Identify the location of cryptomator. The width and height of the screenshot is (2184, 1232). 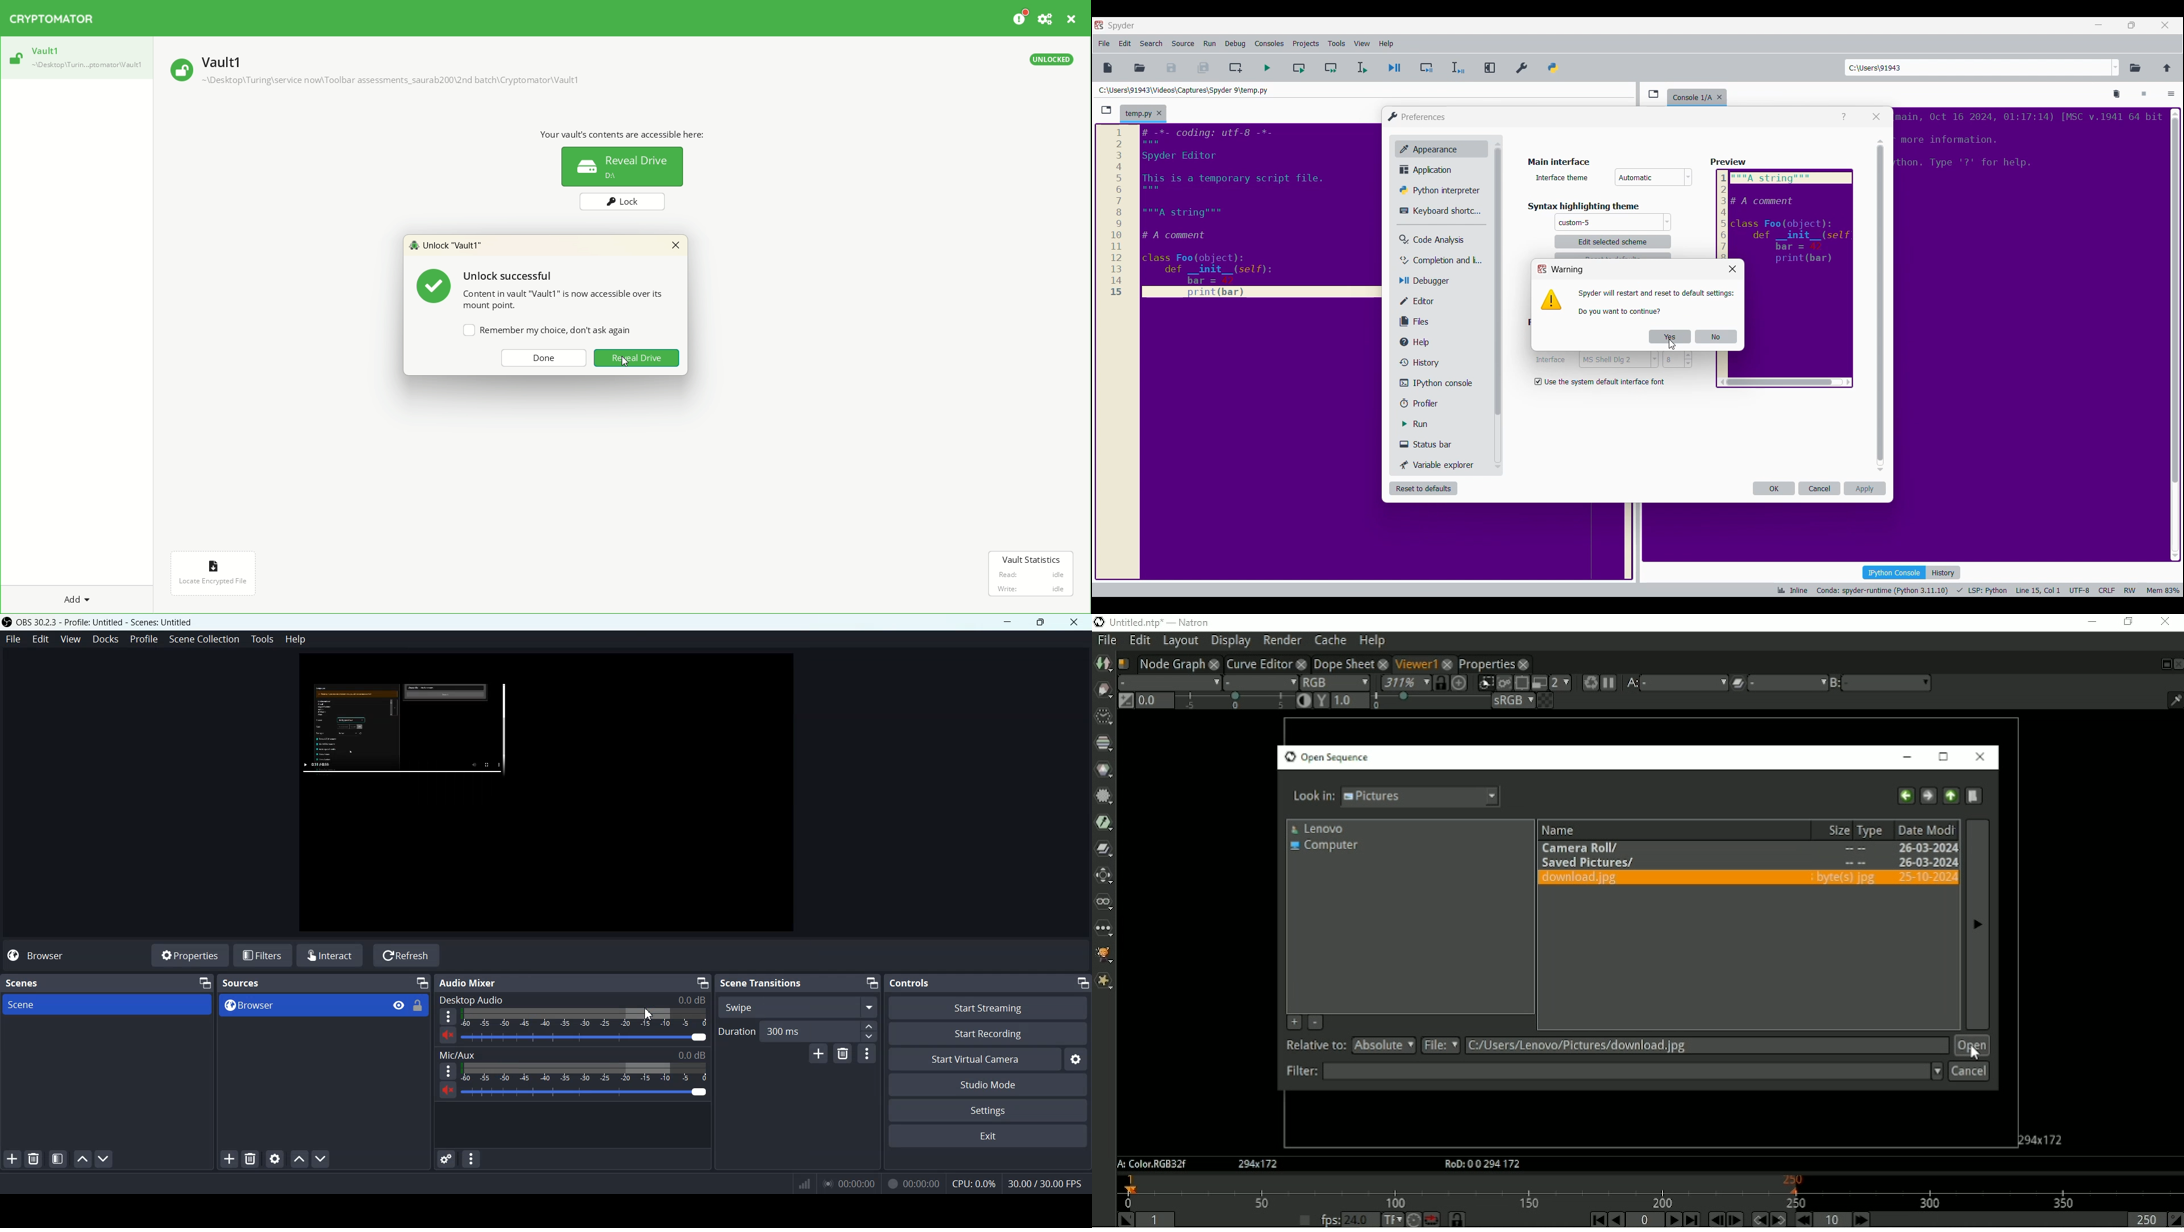
(60, 21).